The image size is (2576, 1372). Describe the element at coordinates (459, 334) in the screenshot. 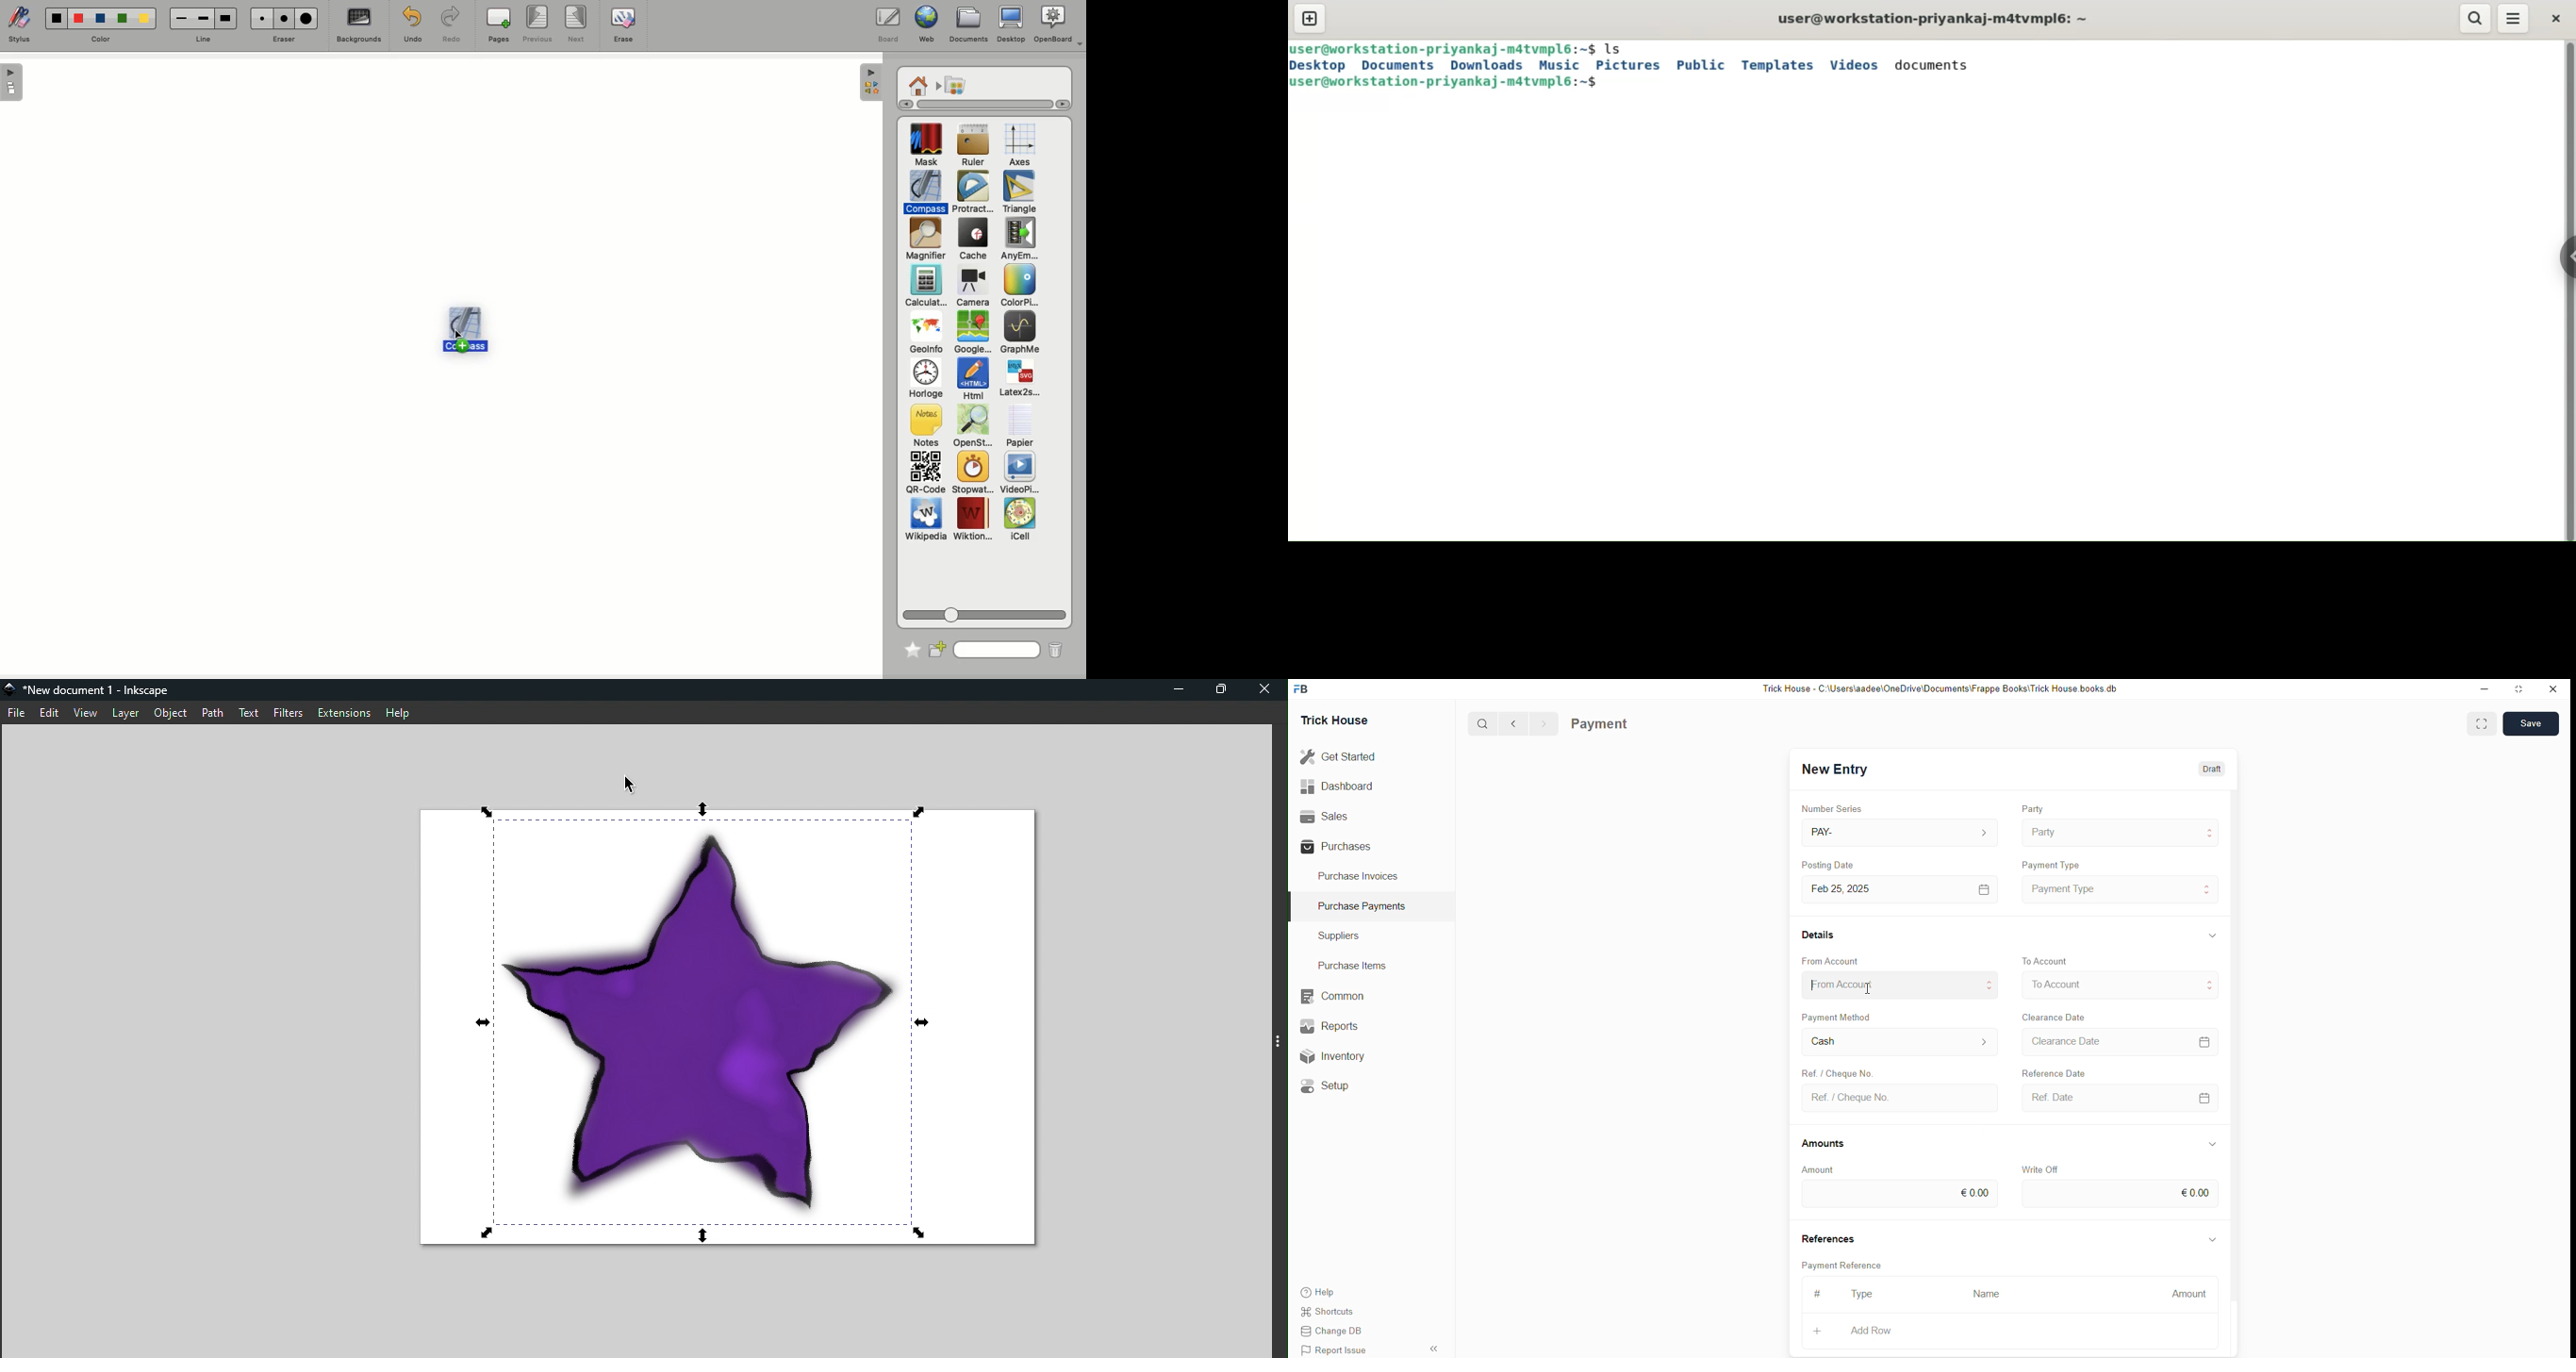

I see `drag to` at that location.